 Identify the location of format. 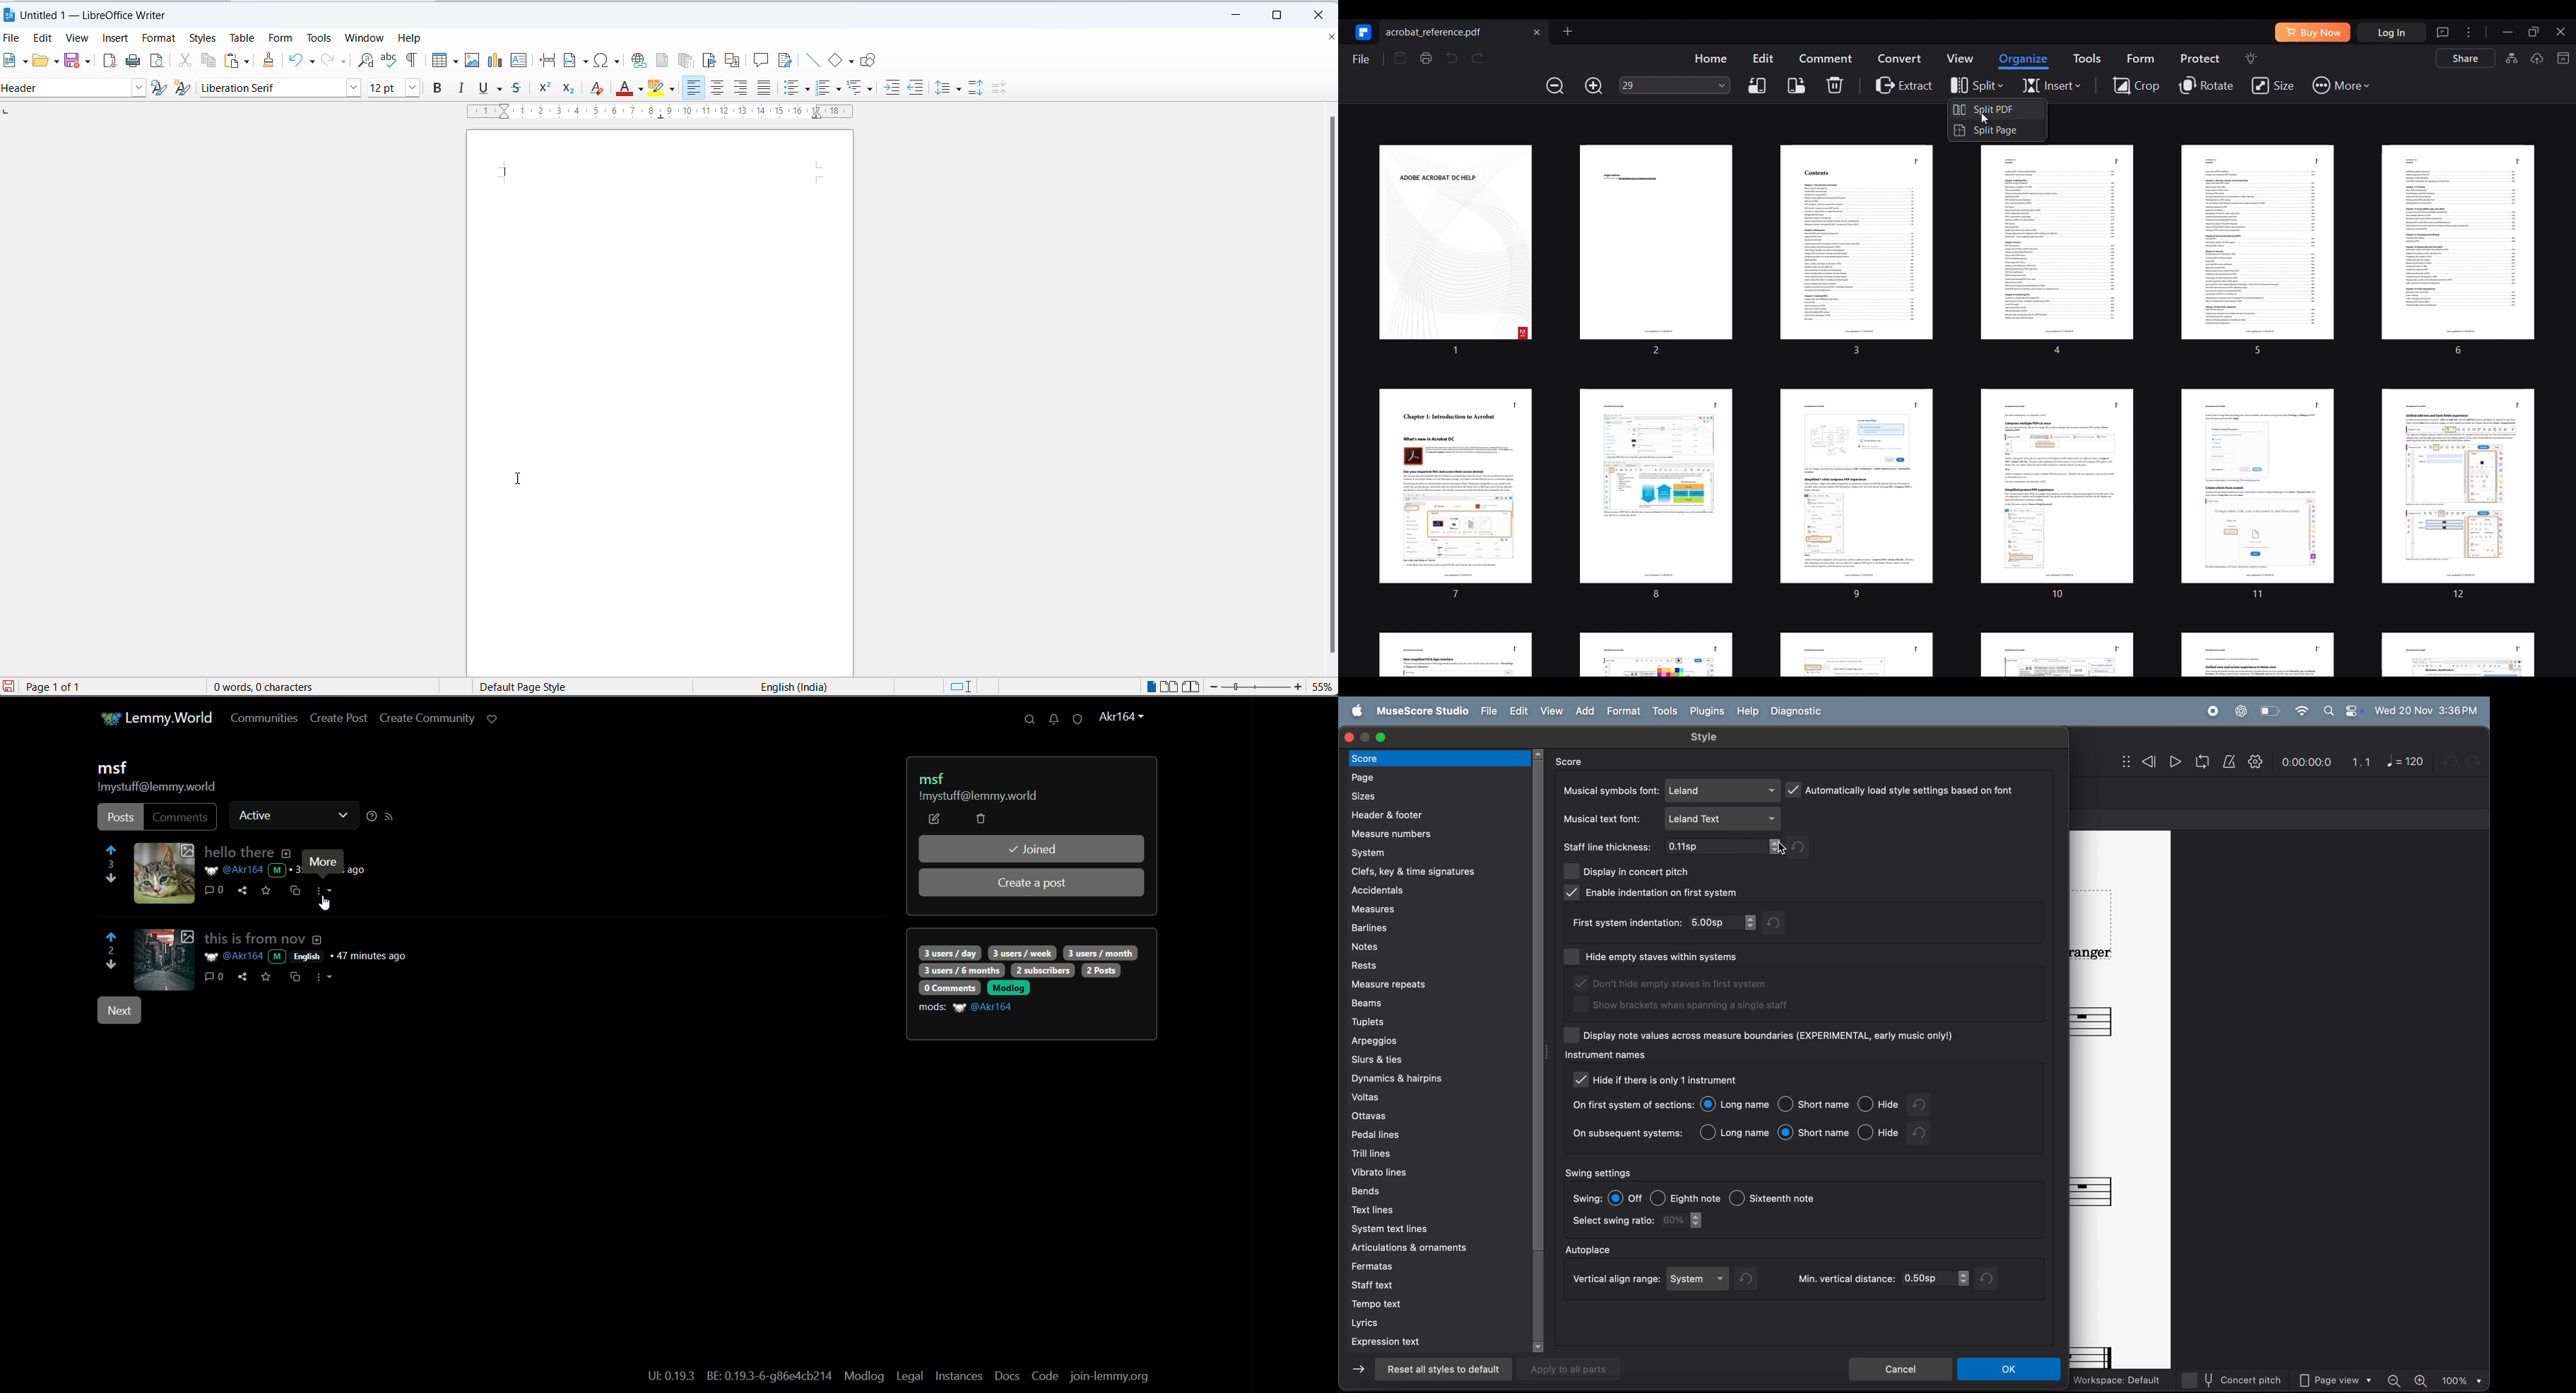
(157, 38).